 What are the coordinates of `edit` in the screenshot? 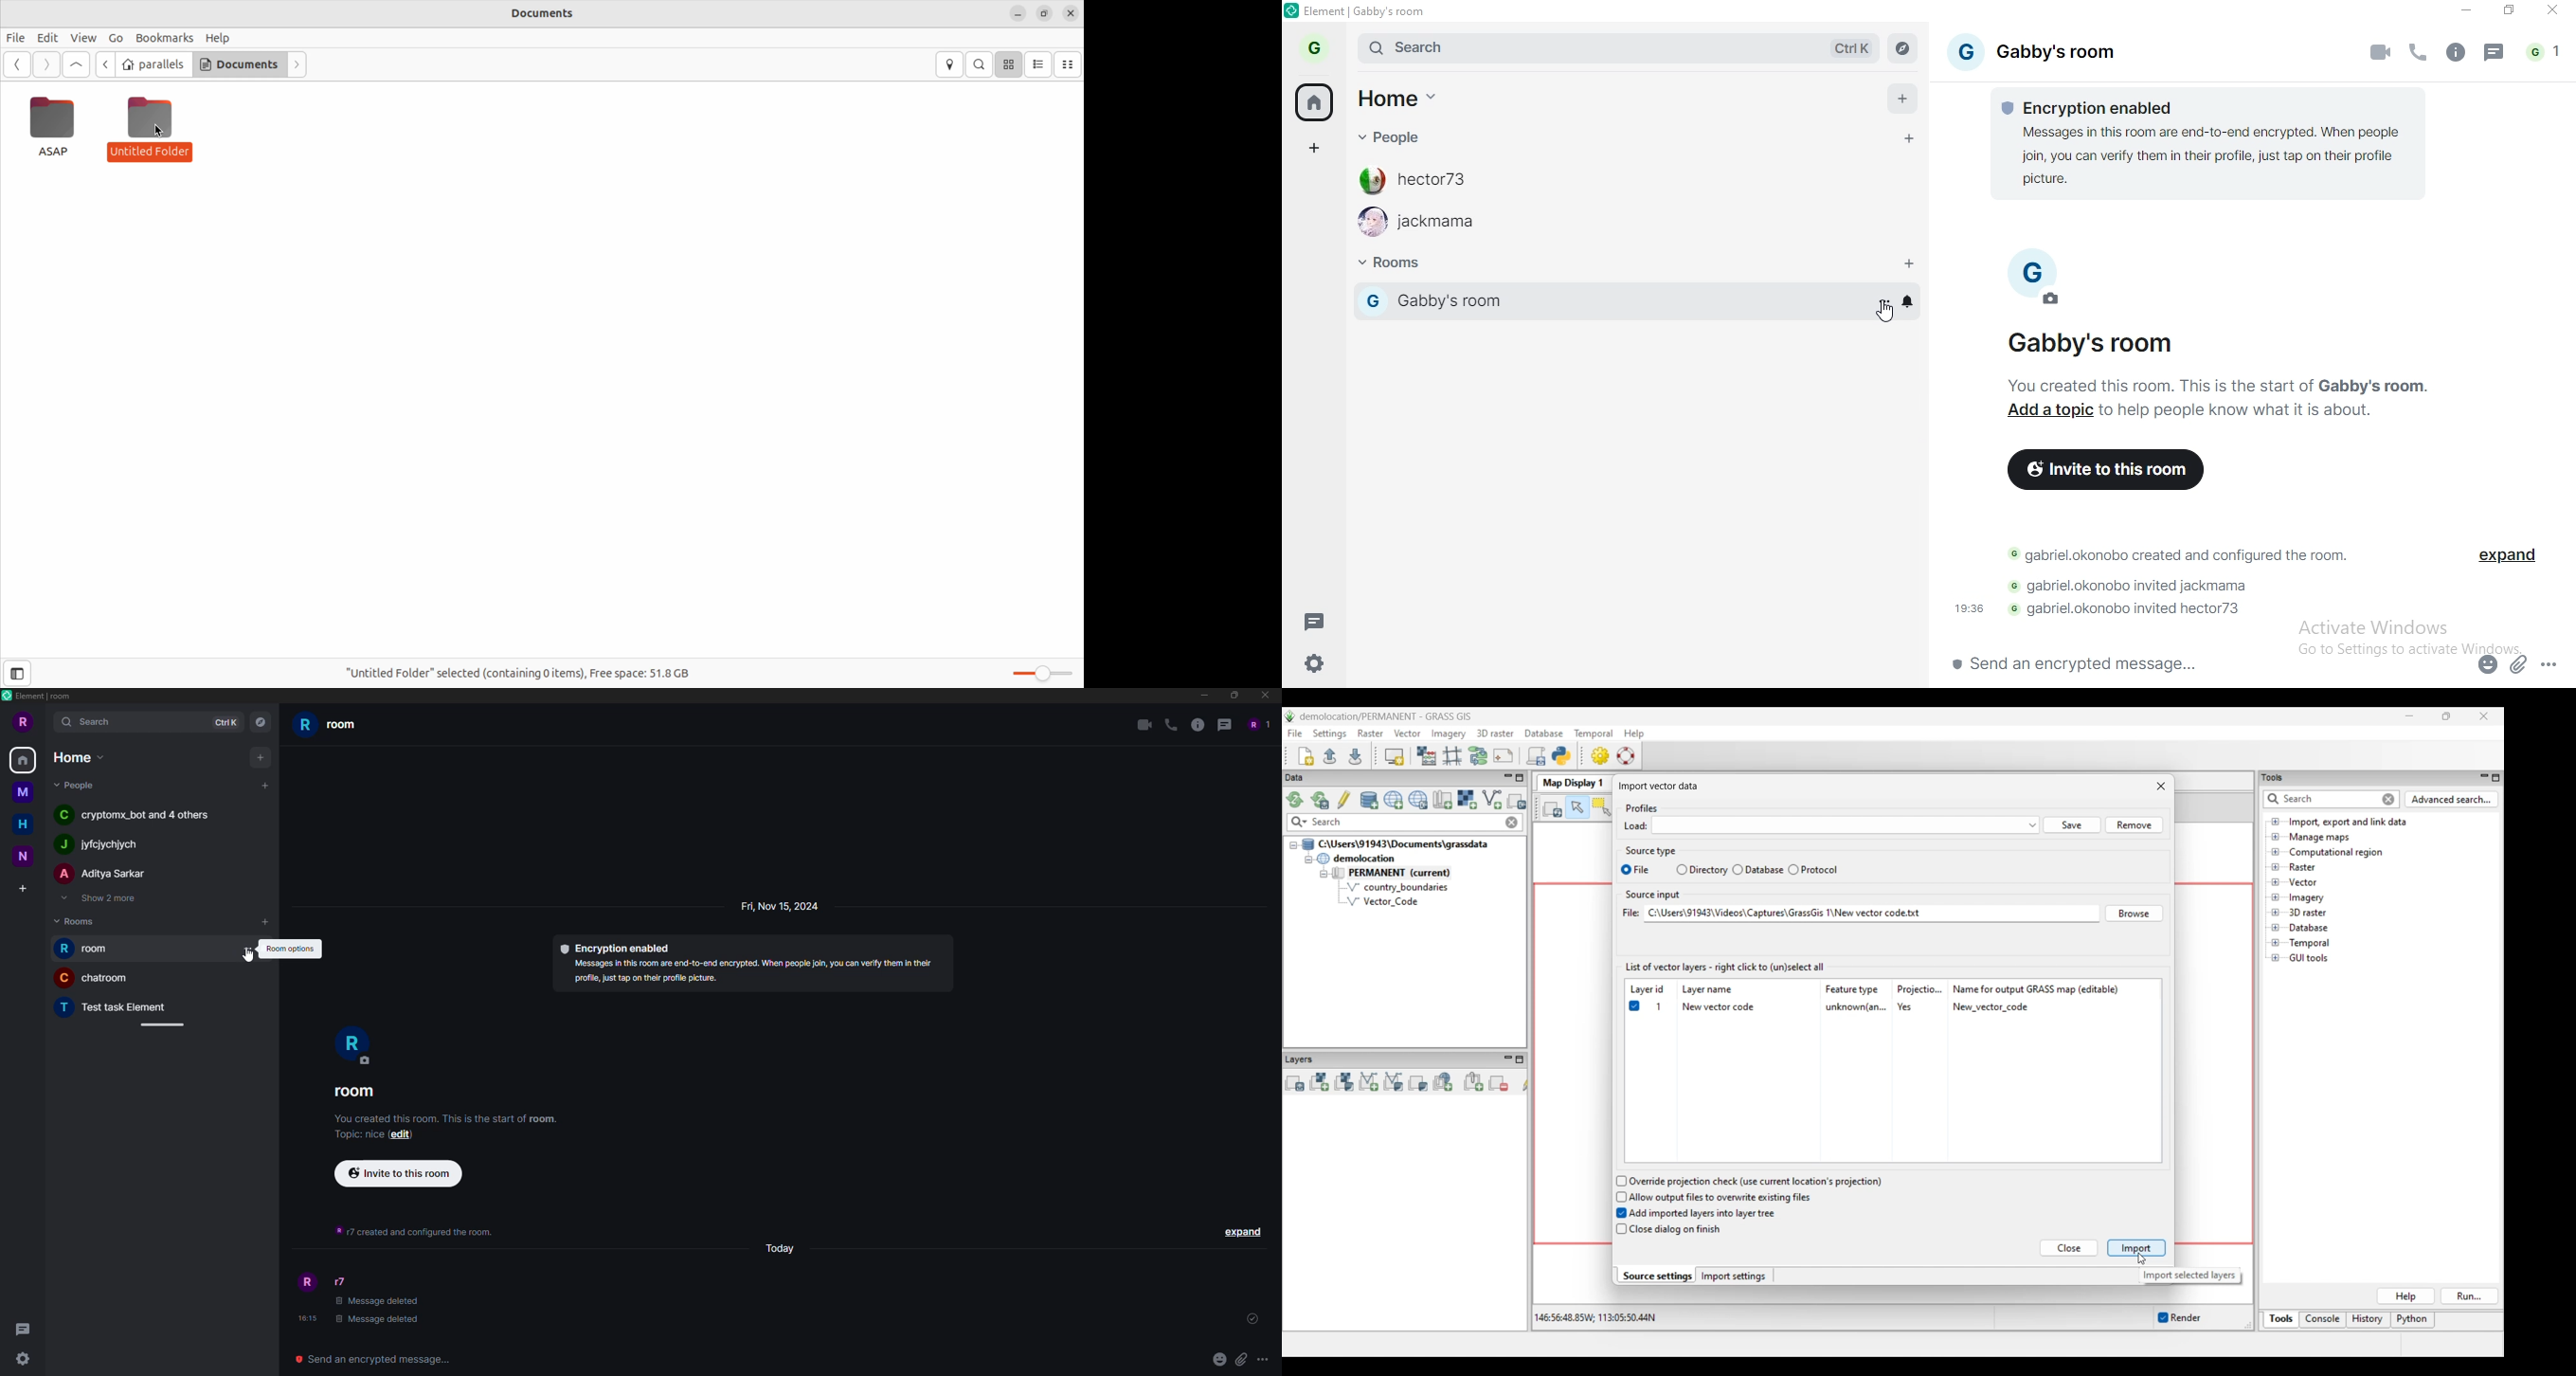 It's located at (403, 1137).